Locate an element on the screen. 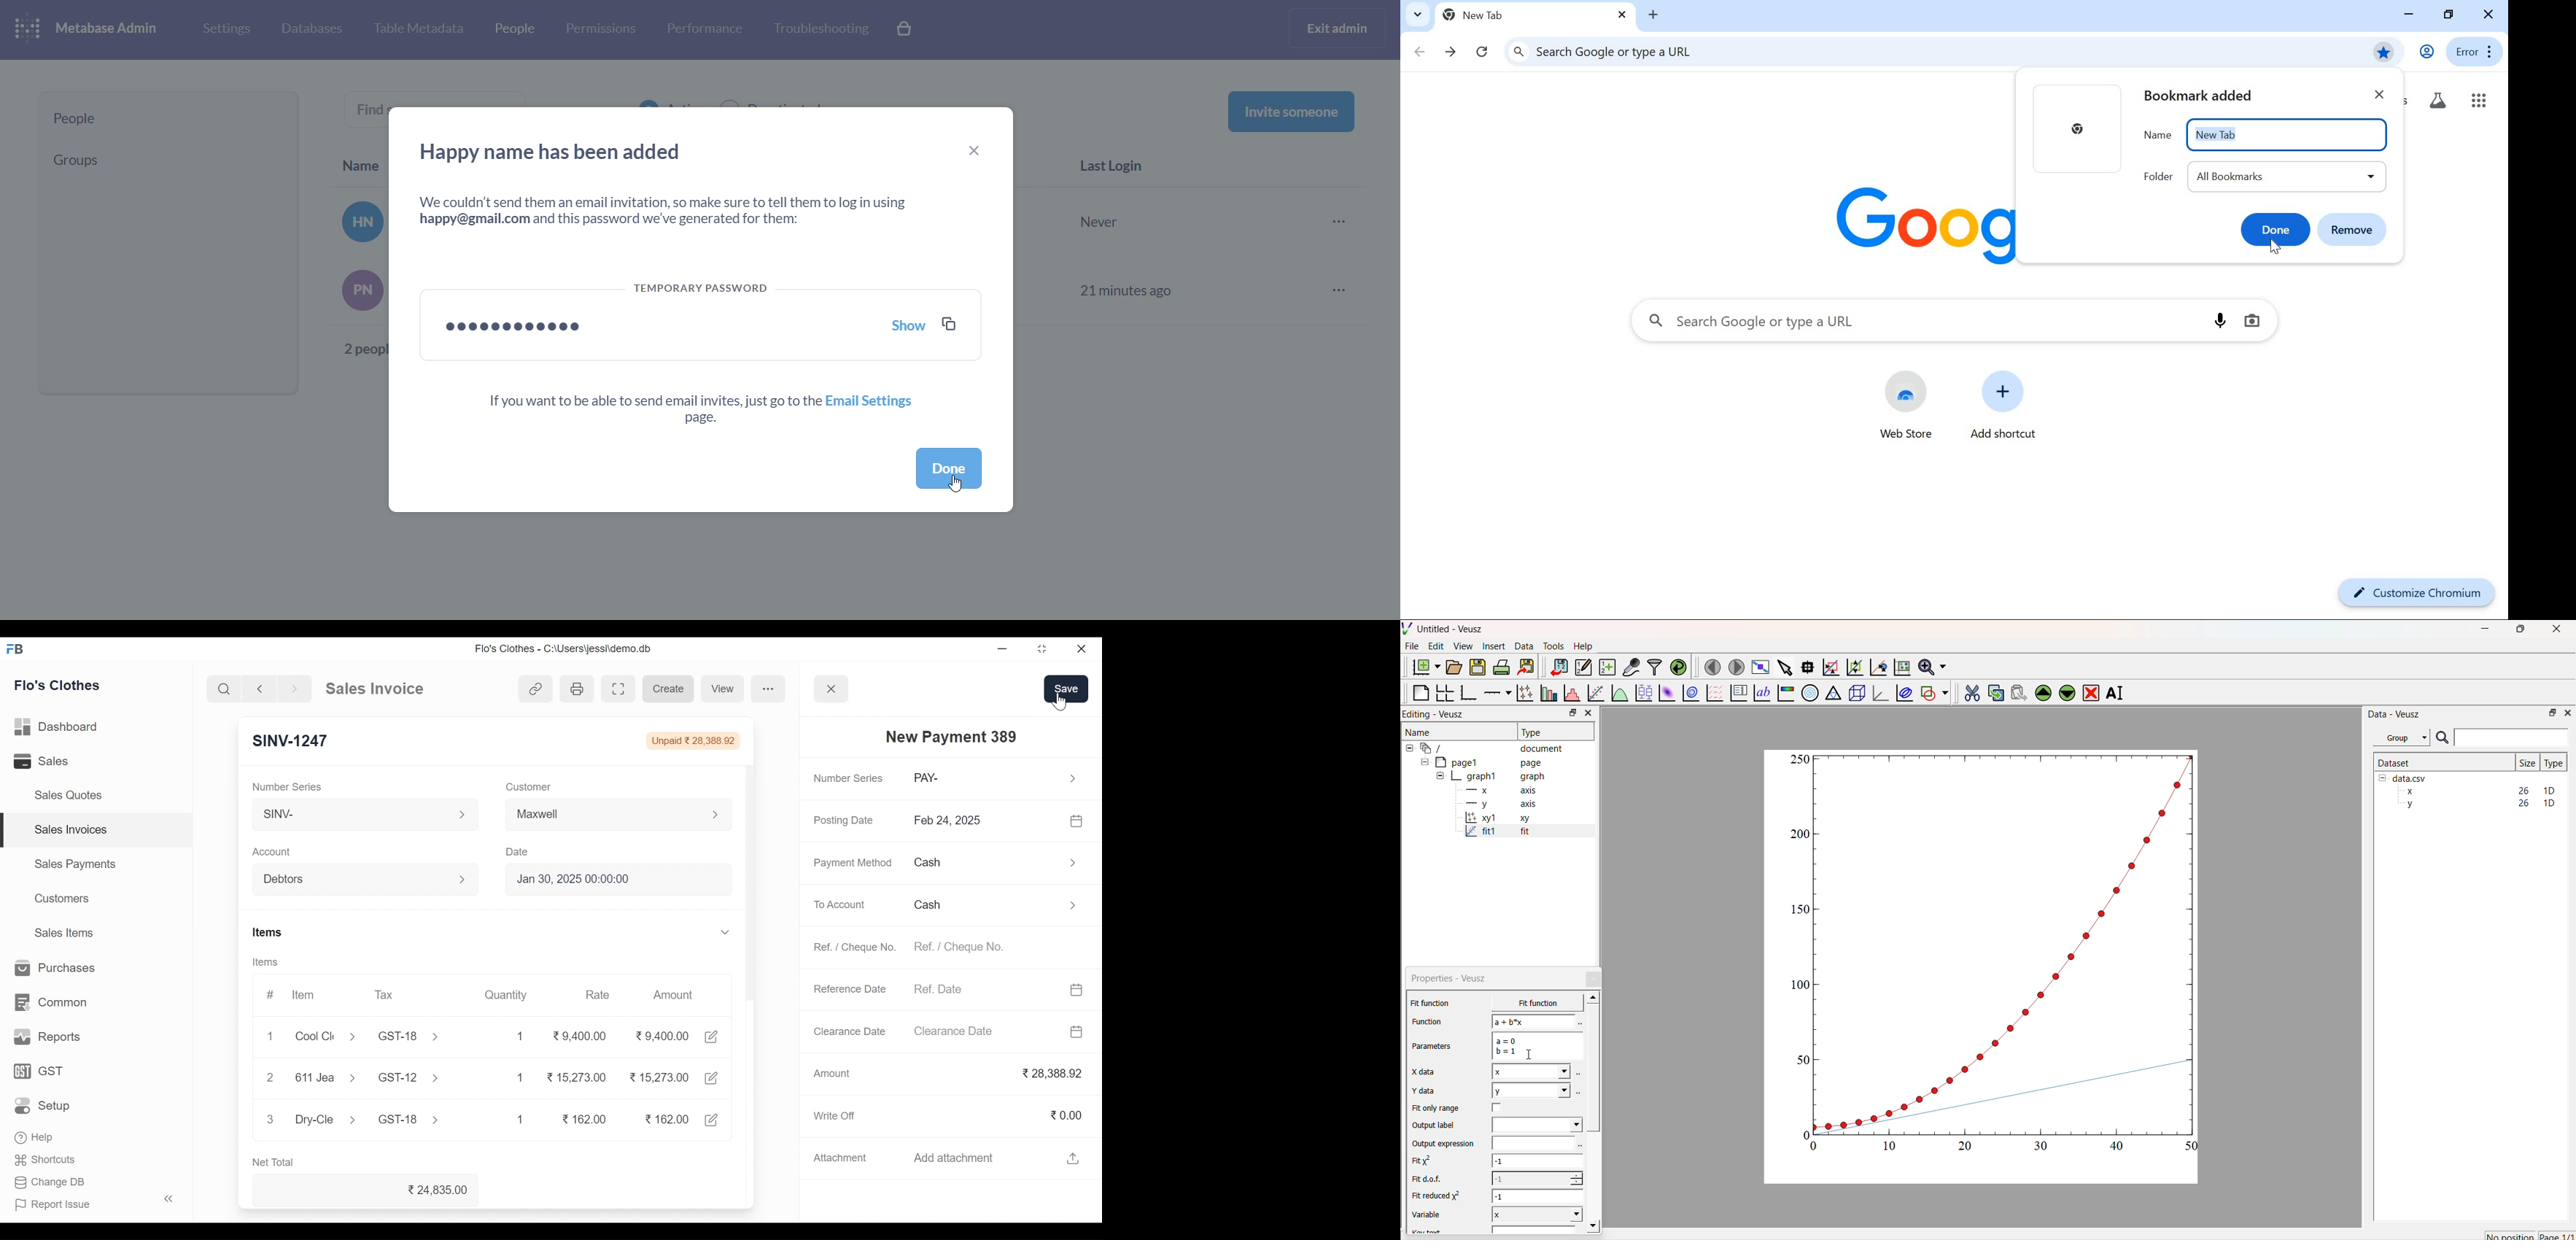 This screenshot has width=2576, height=1260. 15,273.00 is located at coordinates (572, 1076).